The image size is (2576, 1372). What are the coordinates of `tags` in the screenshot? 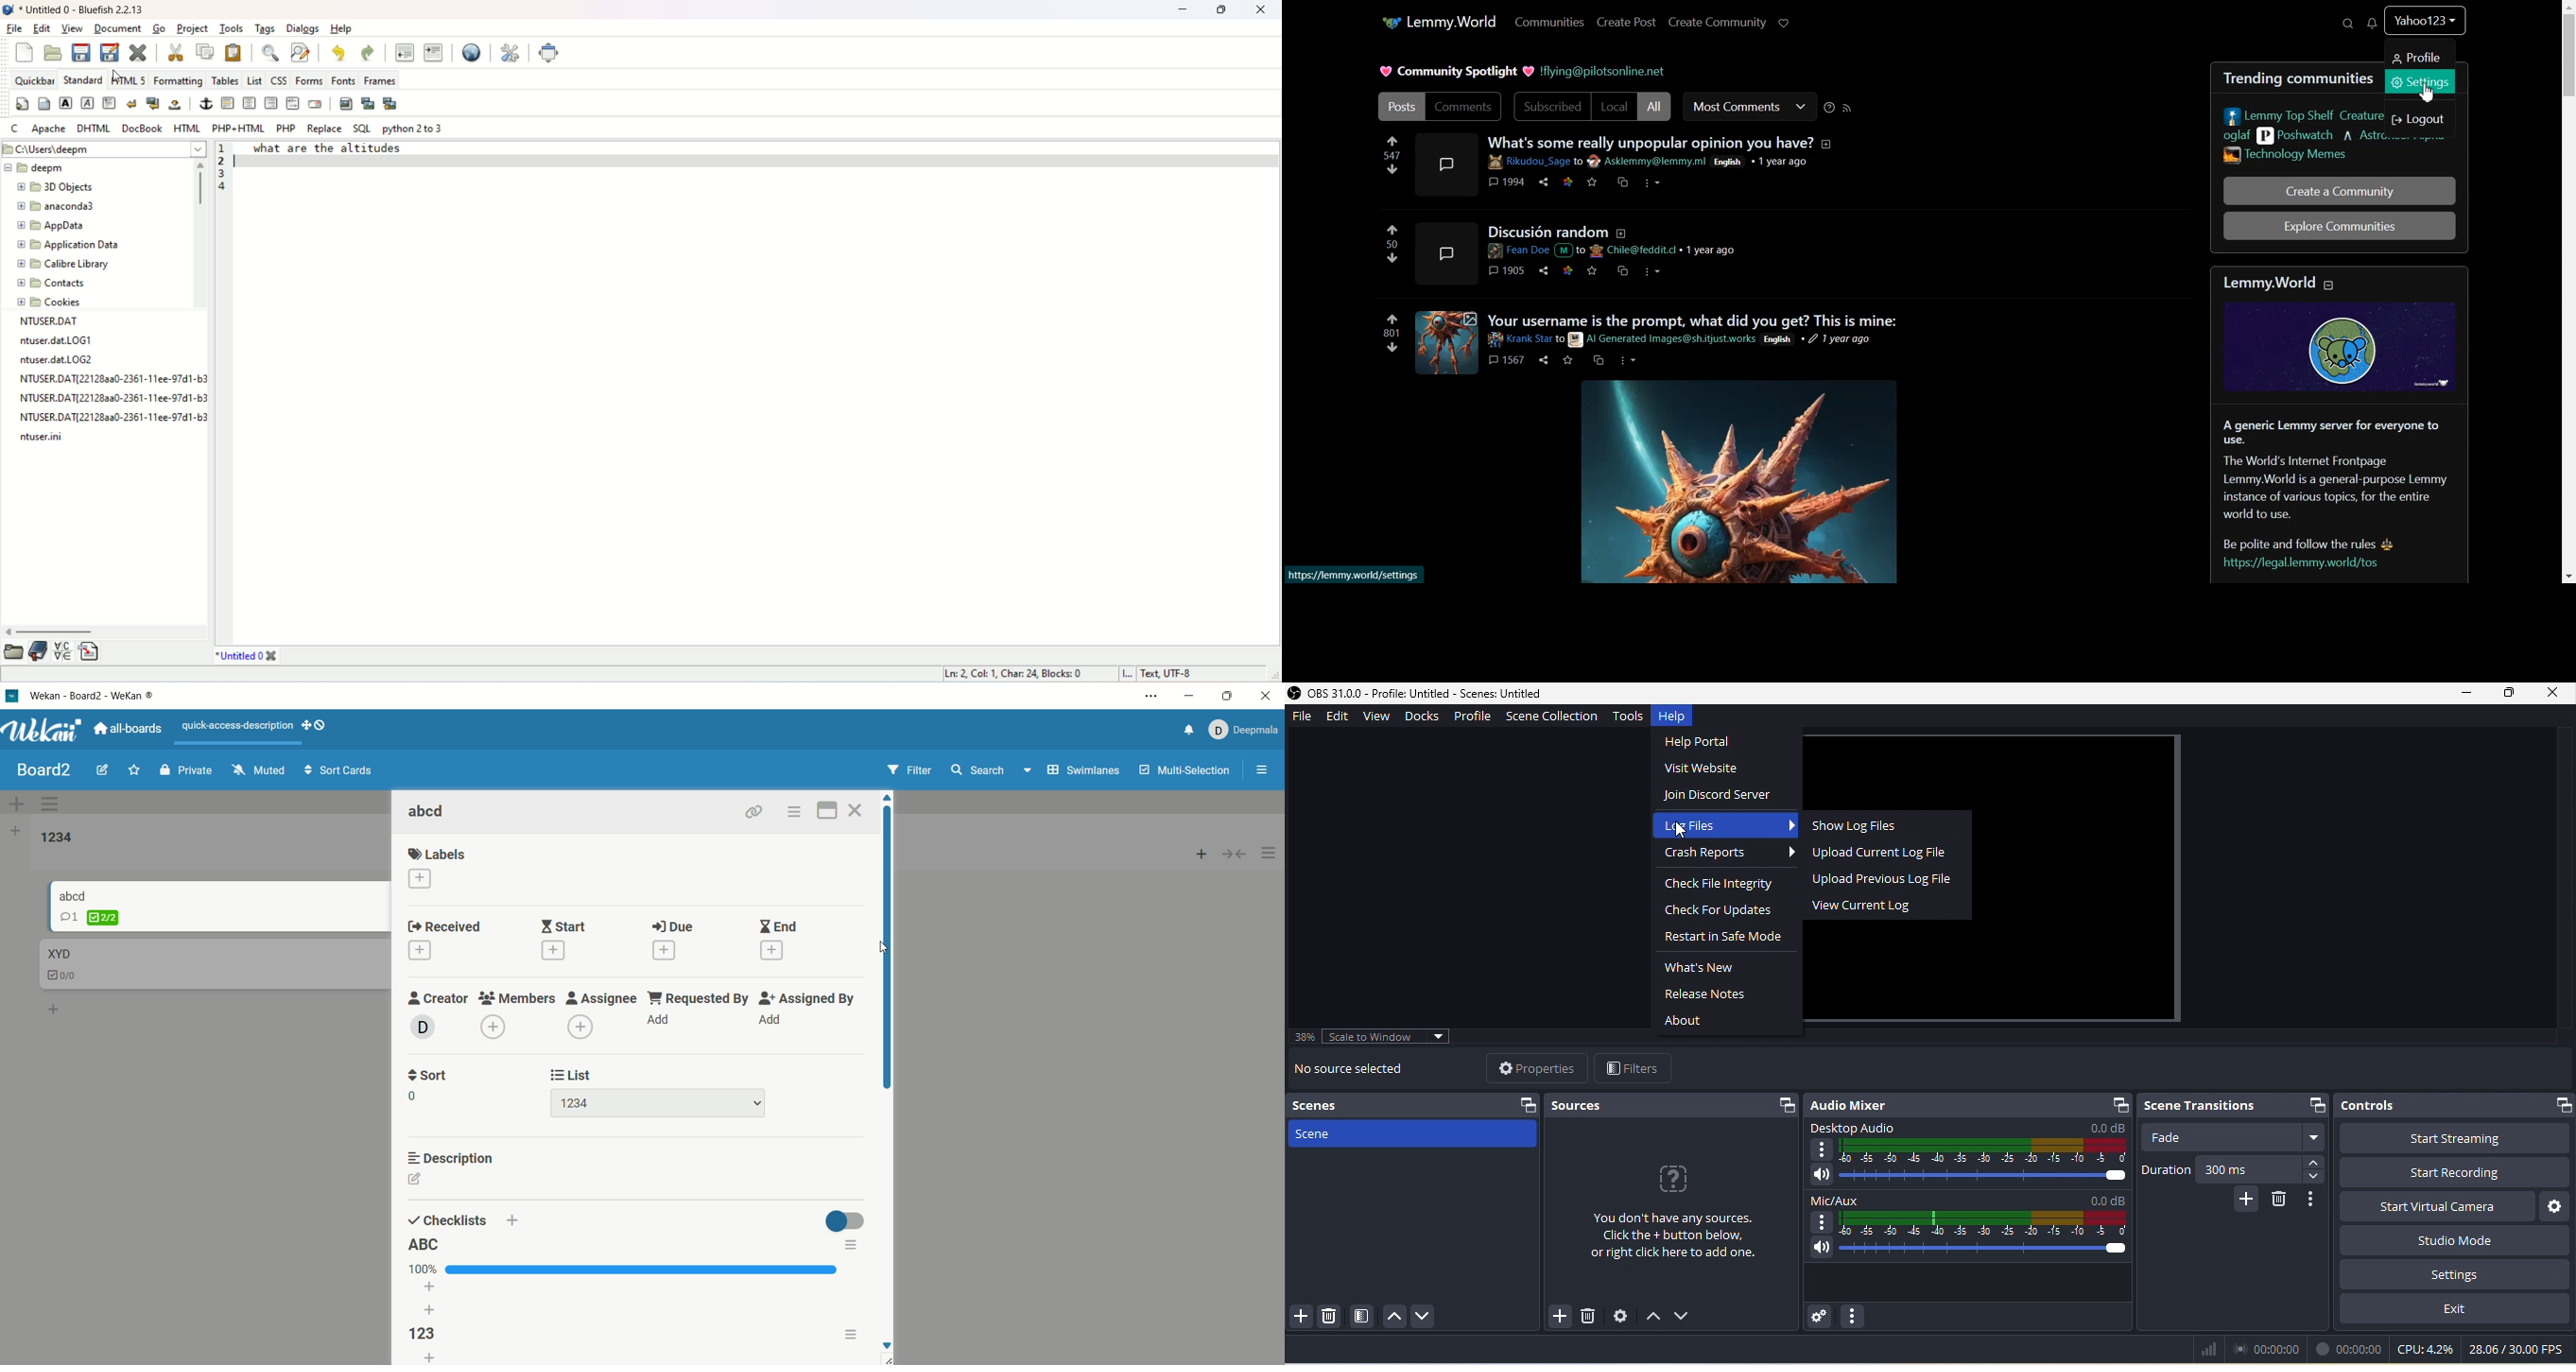 It's located at (264, 29).